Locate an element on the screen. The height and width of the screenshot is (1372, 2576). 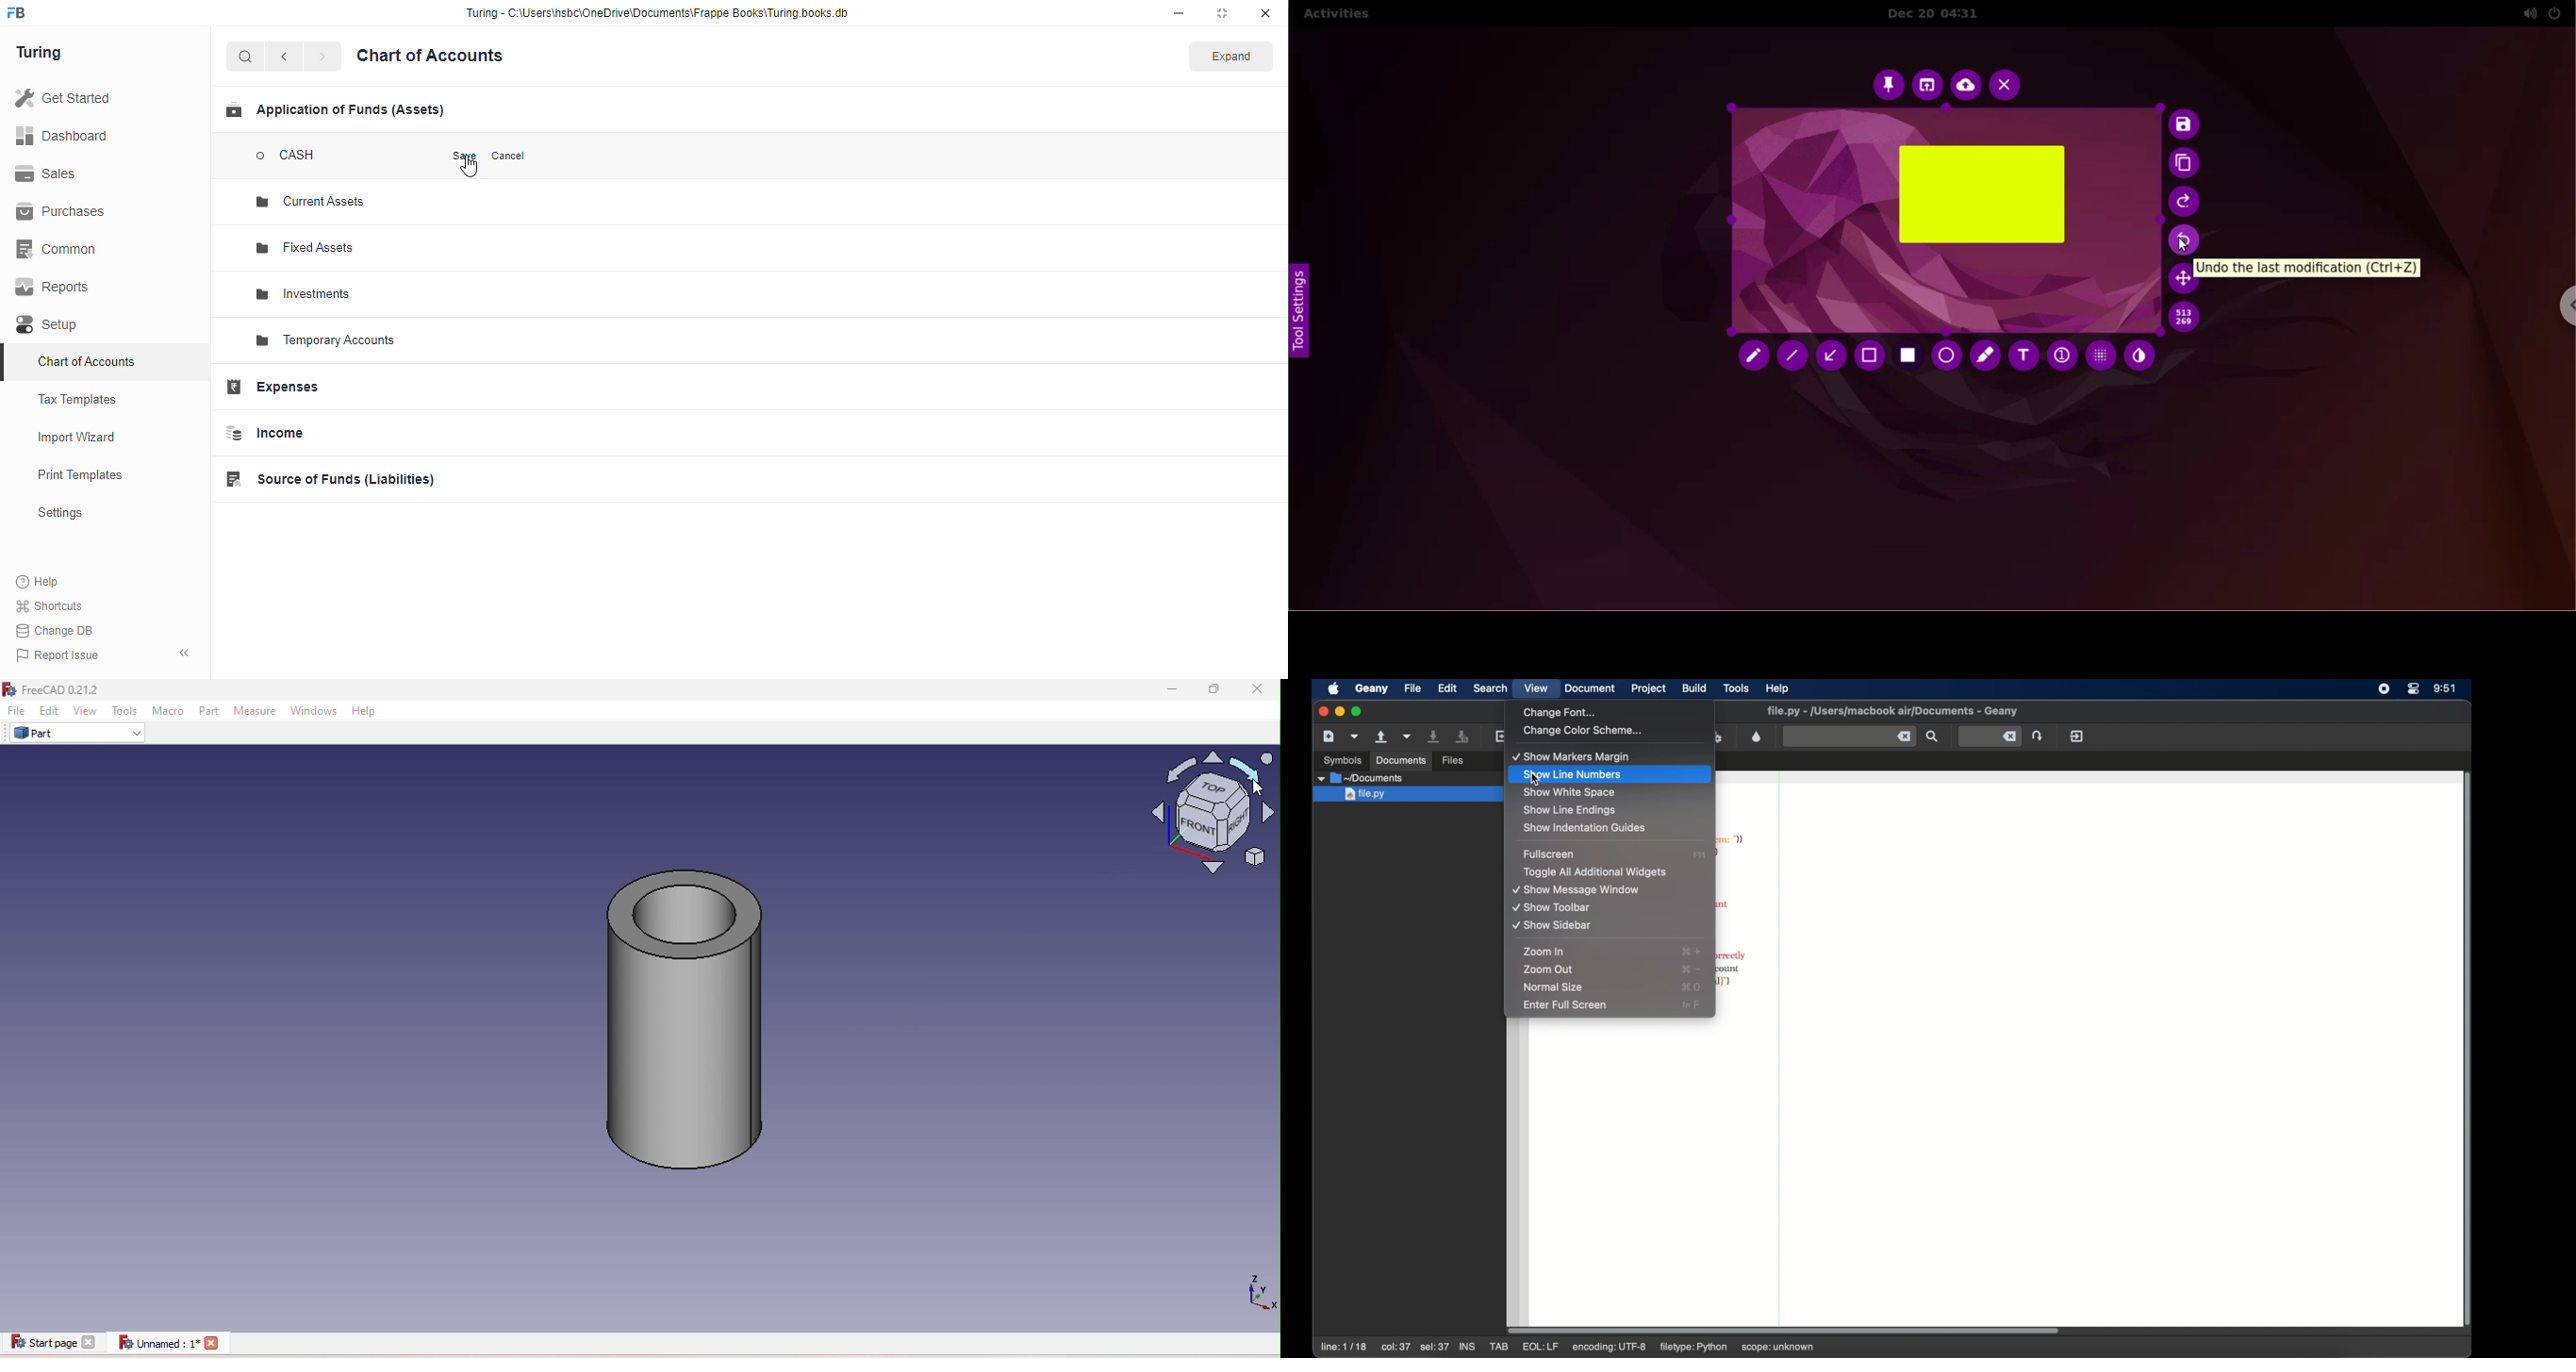
sales is located at coordinates (46, 174).